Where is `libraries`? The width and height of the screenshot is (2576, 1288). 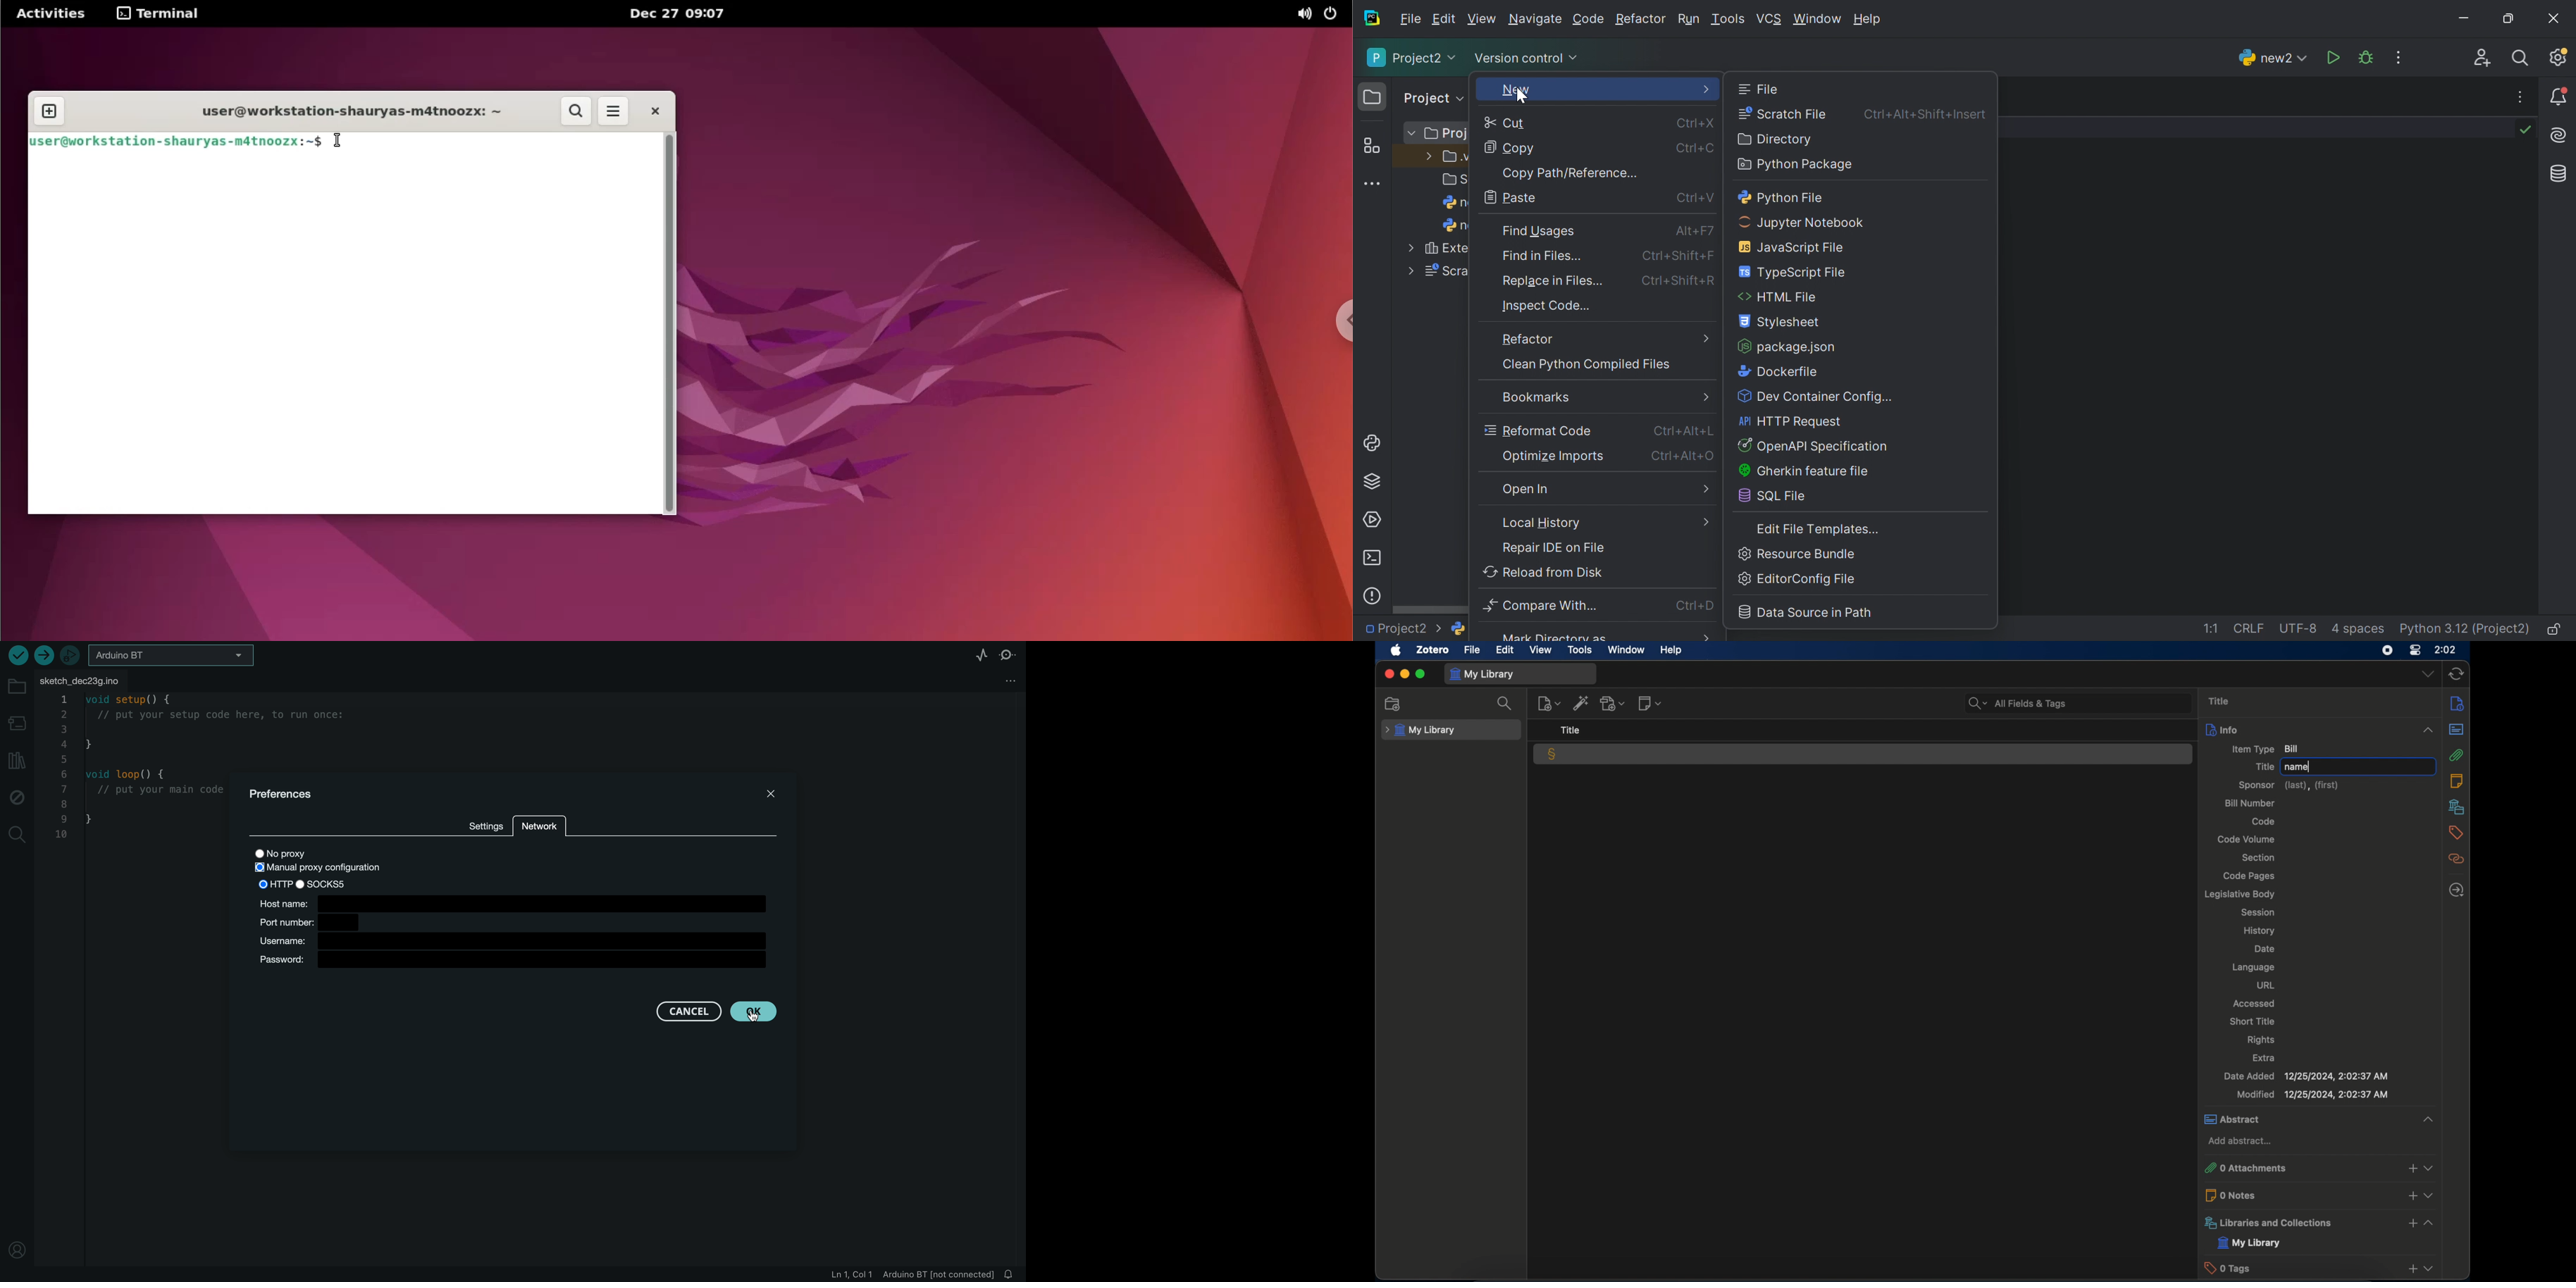
libraries is located at coordinates (2319, 1223).